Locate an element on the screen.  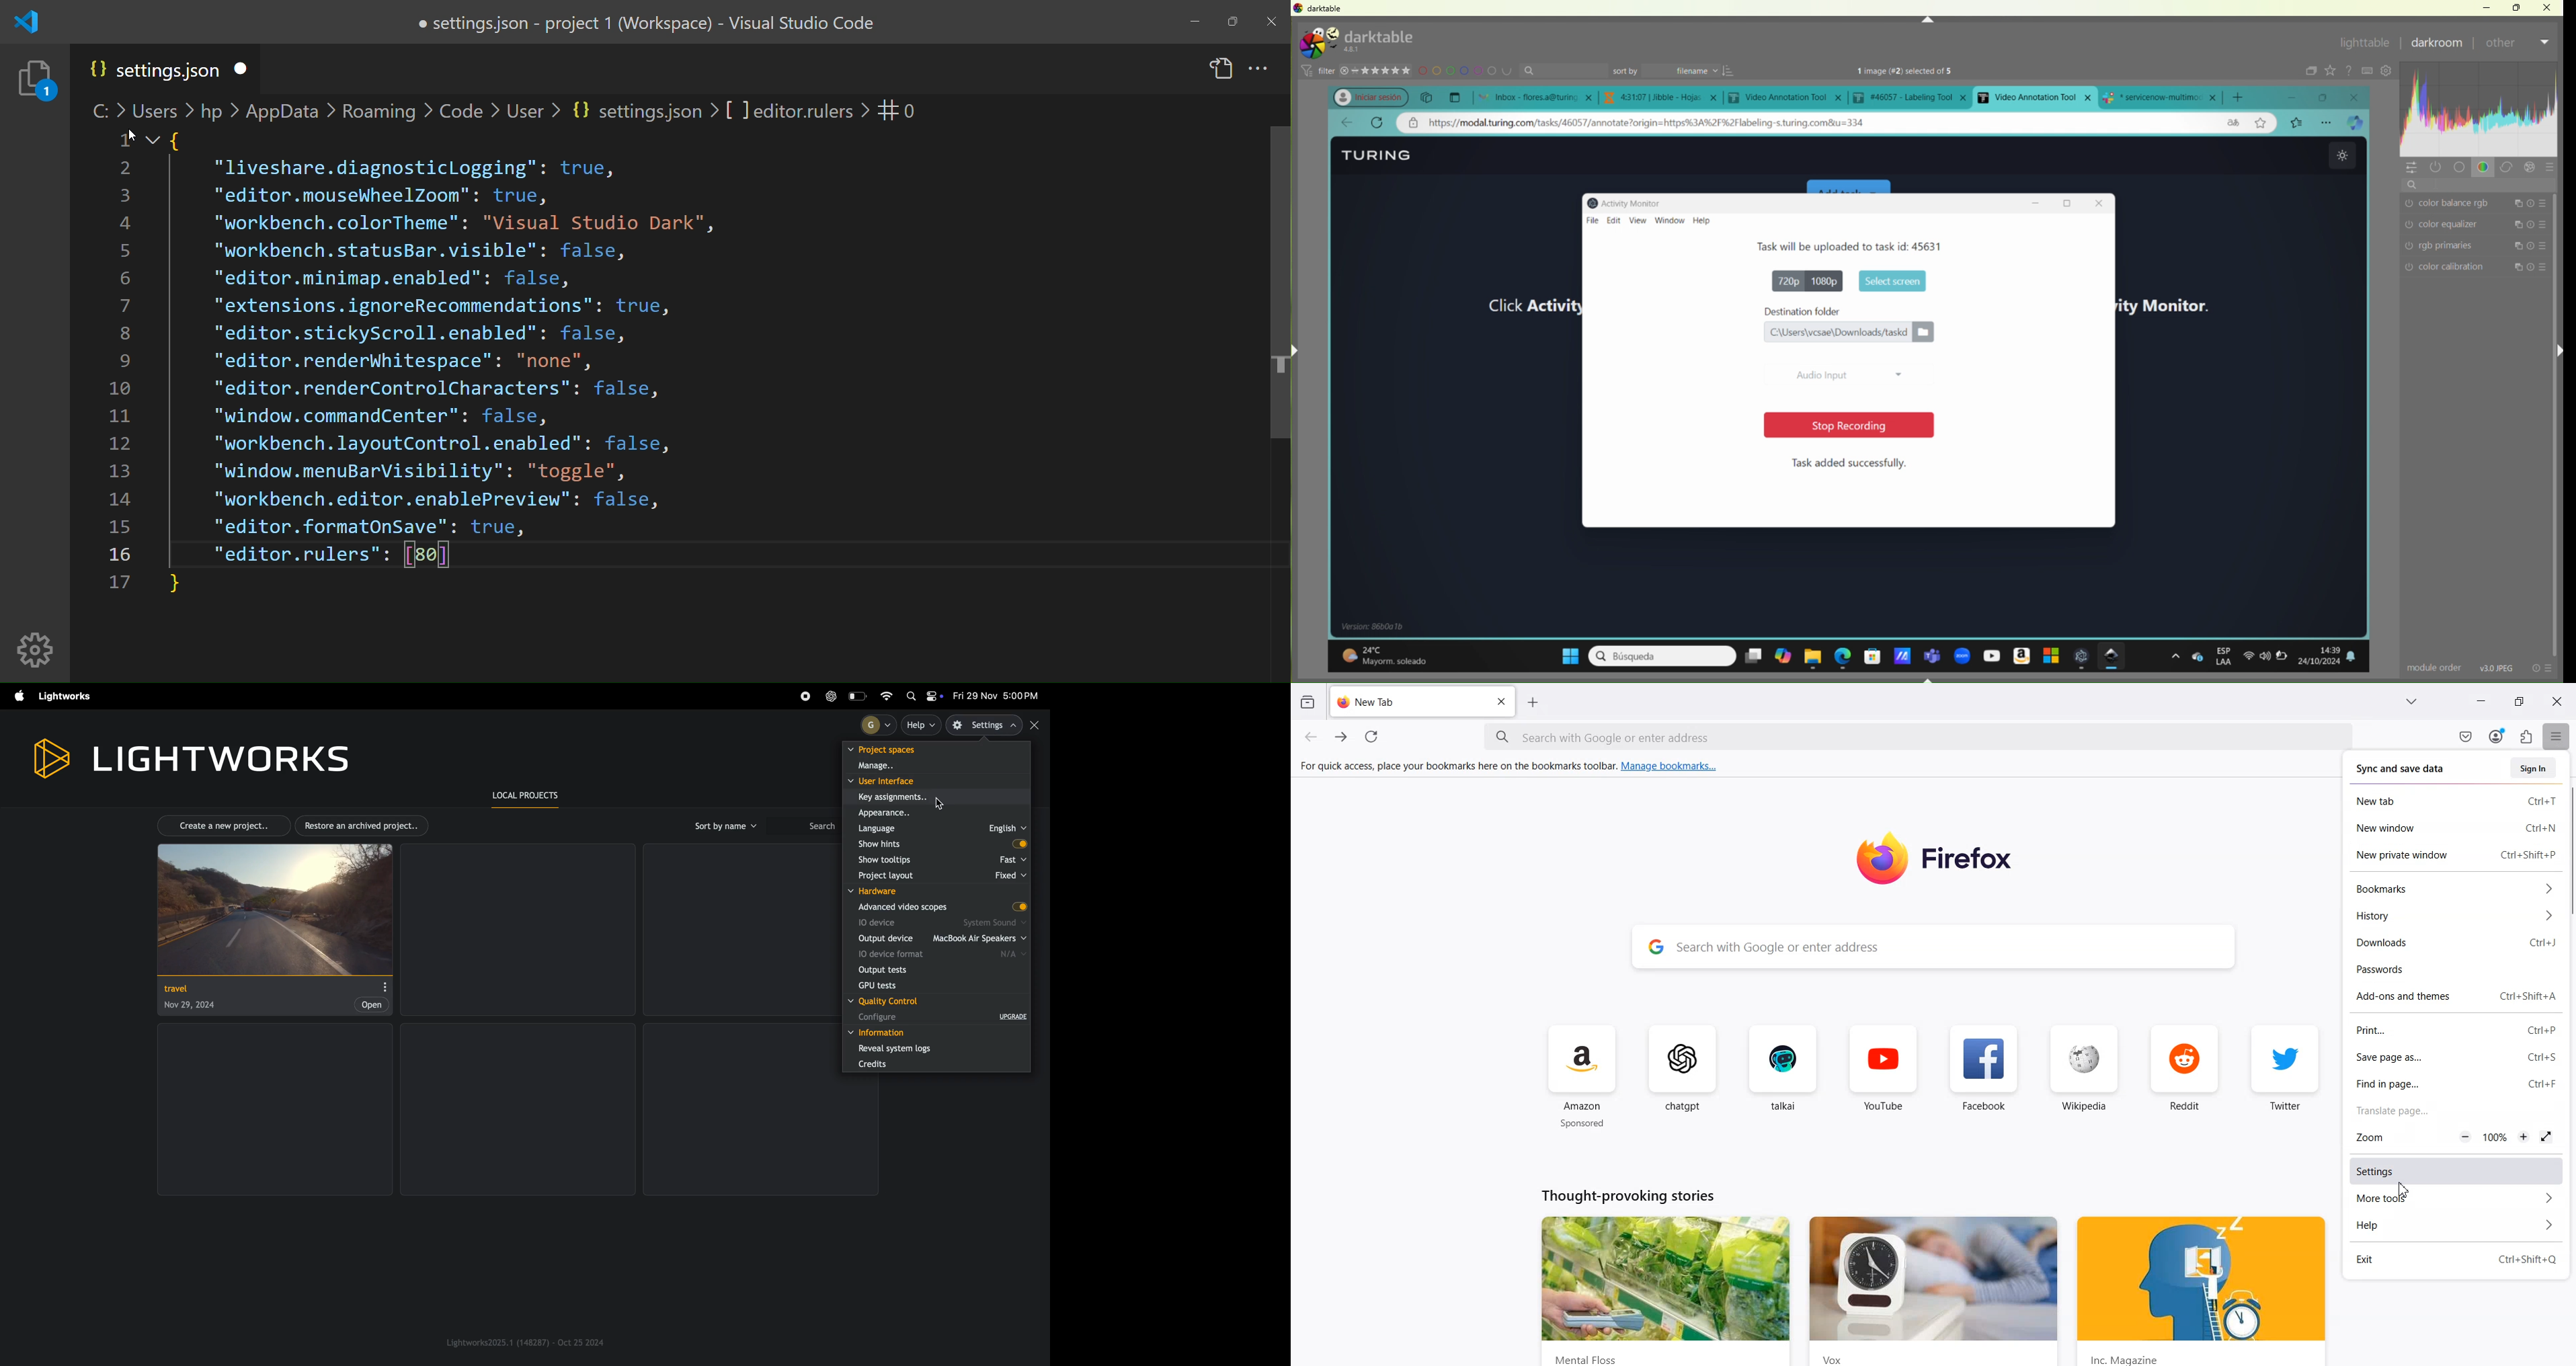
Mac Safe is located at coordinates (2466, 737).